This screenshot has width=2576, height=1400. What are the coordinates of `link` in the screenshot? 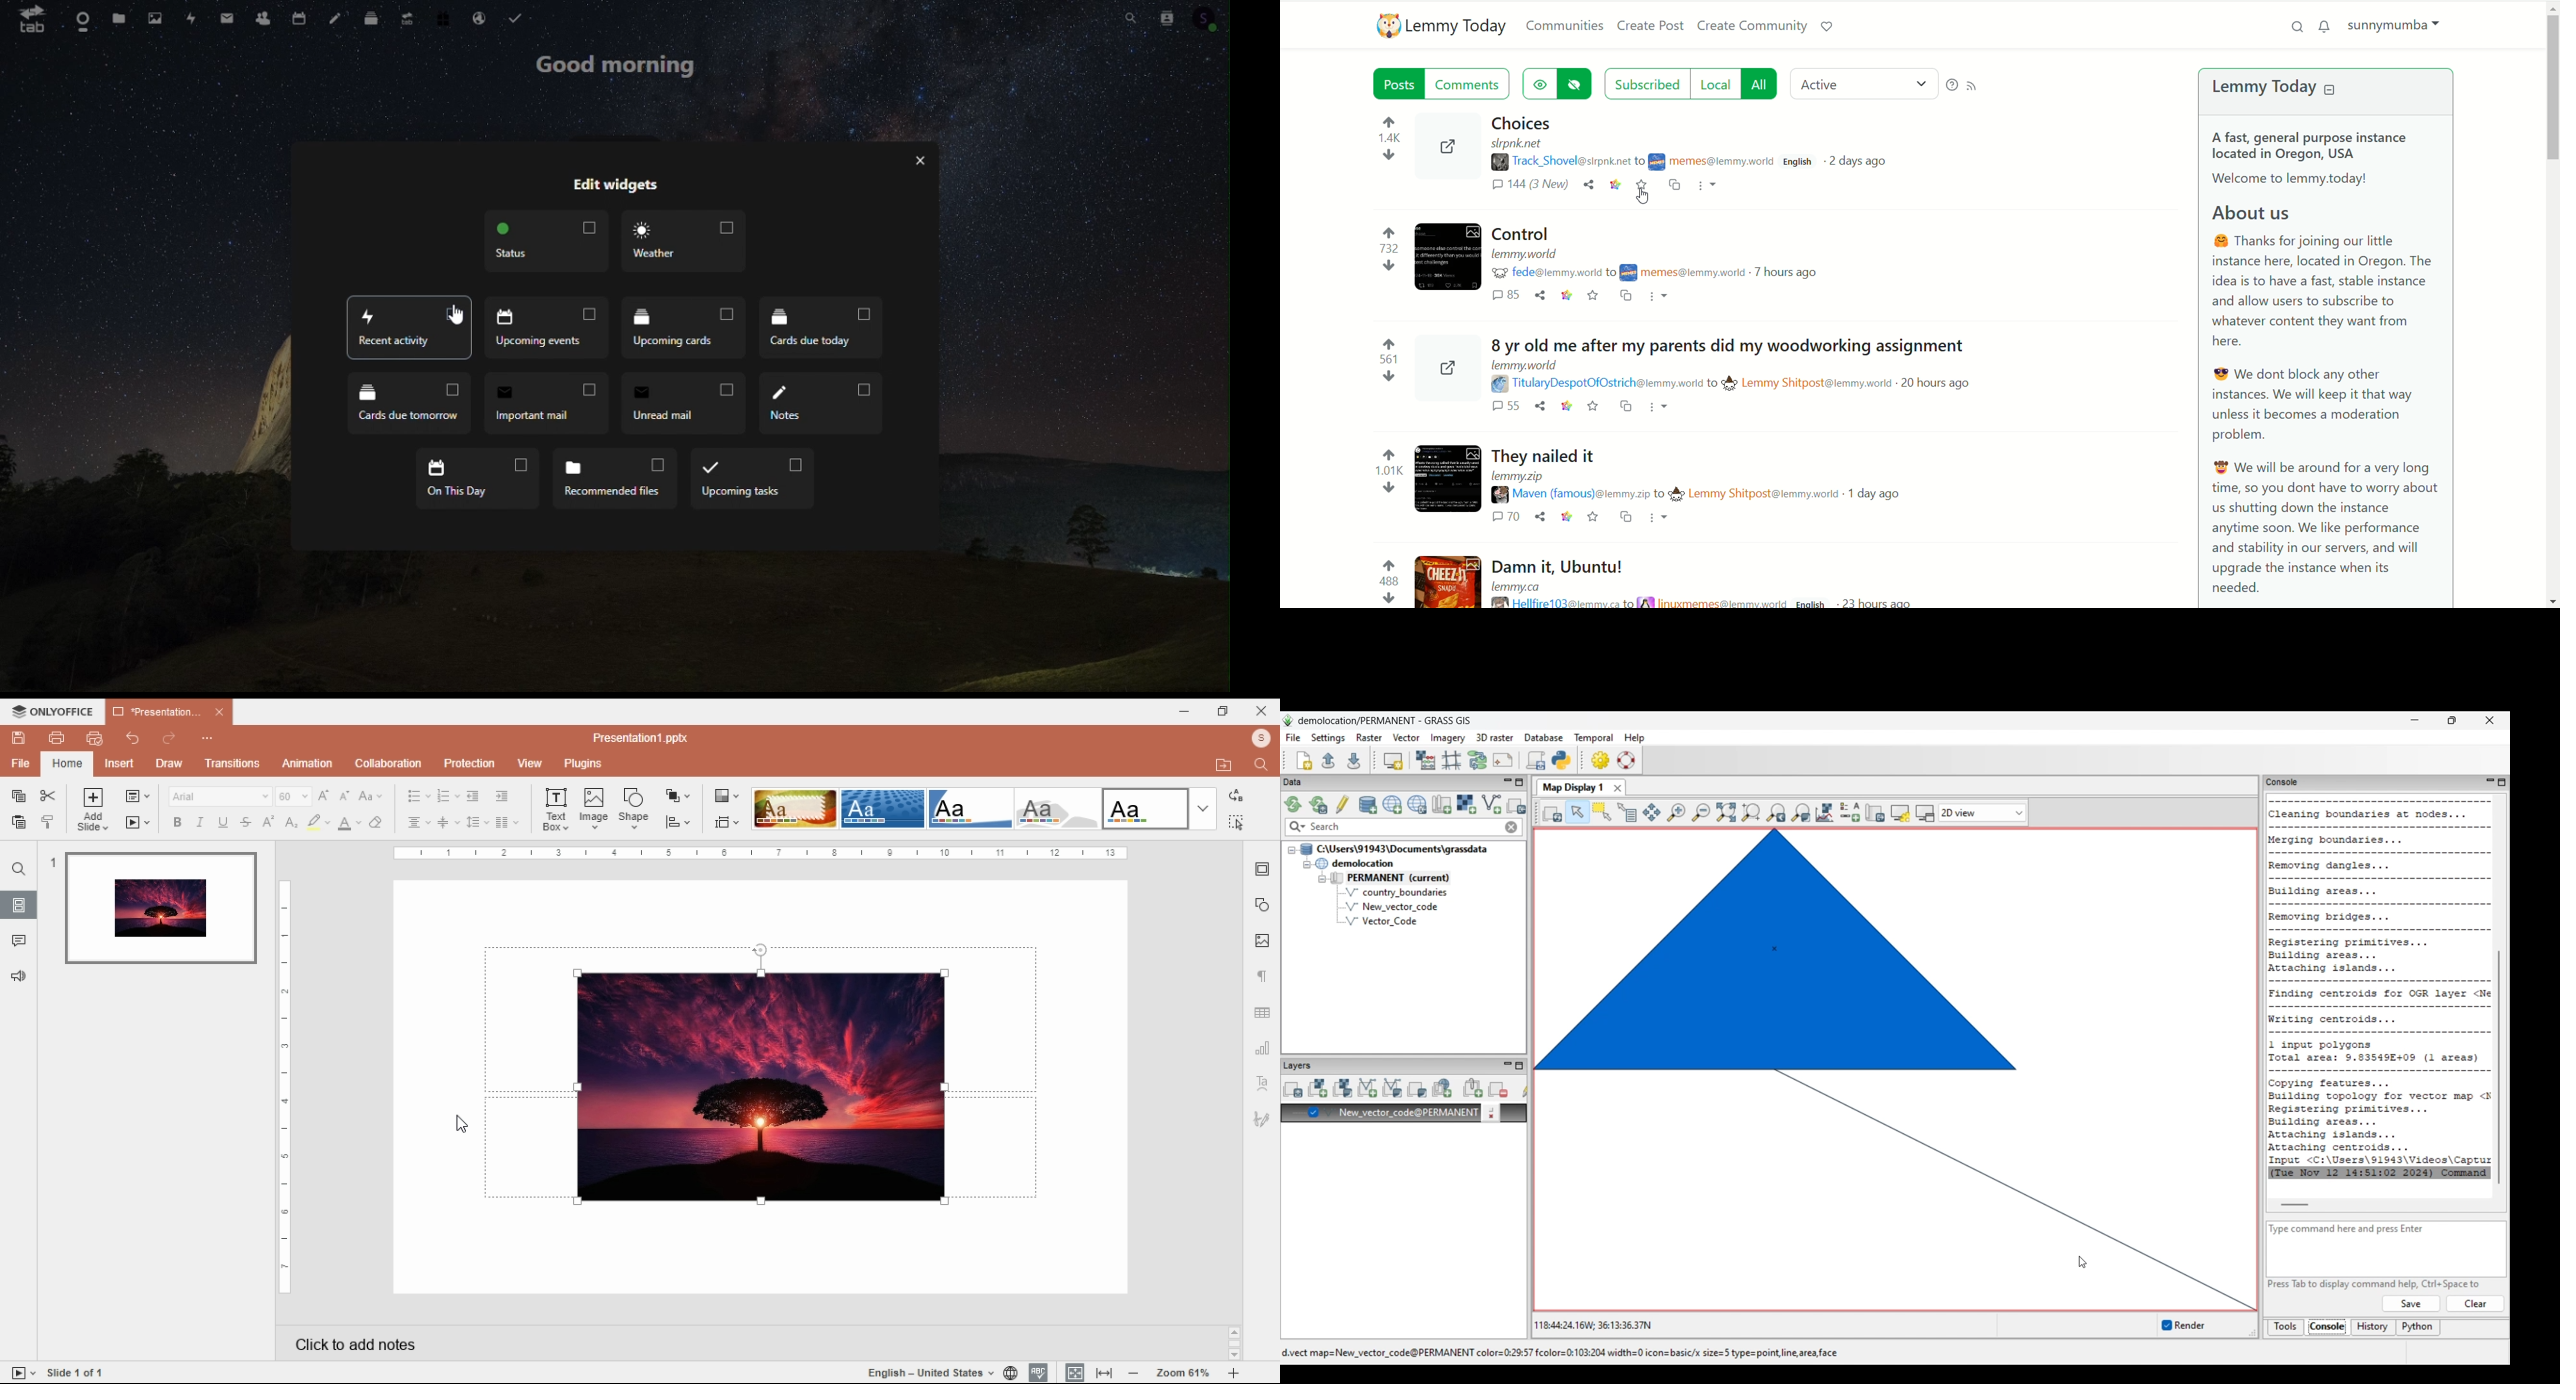 It's located at (1566, 297).